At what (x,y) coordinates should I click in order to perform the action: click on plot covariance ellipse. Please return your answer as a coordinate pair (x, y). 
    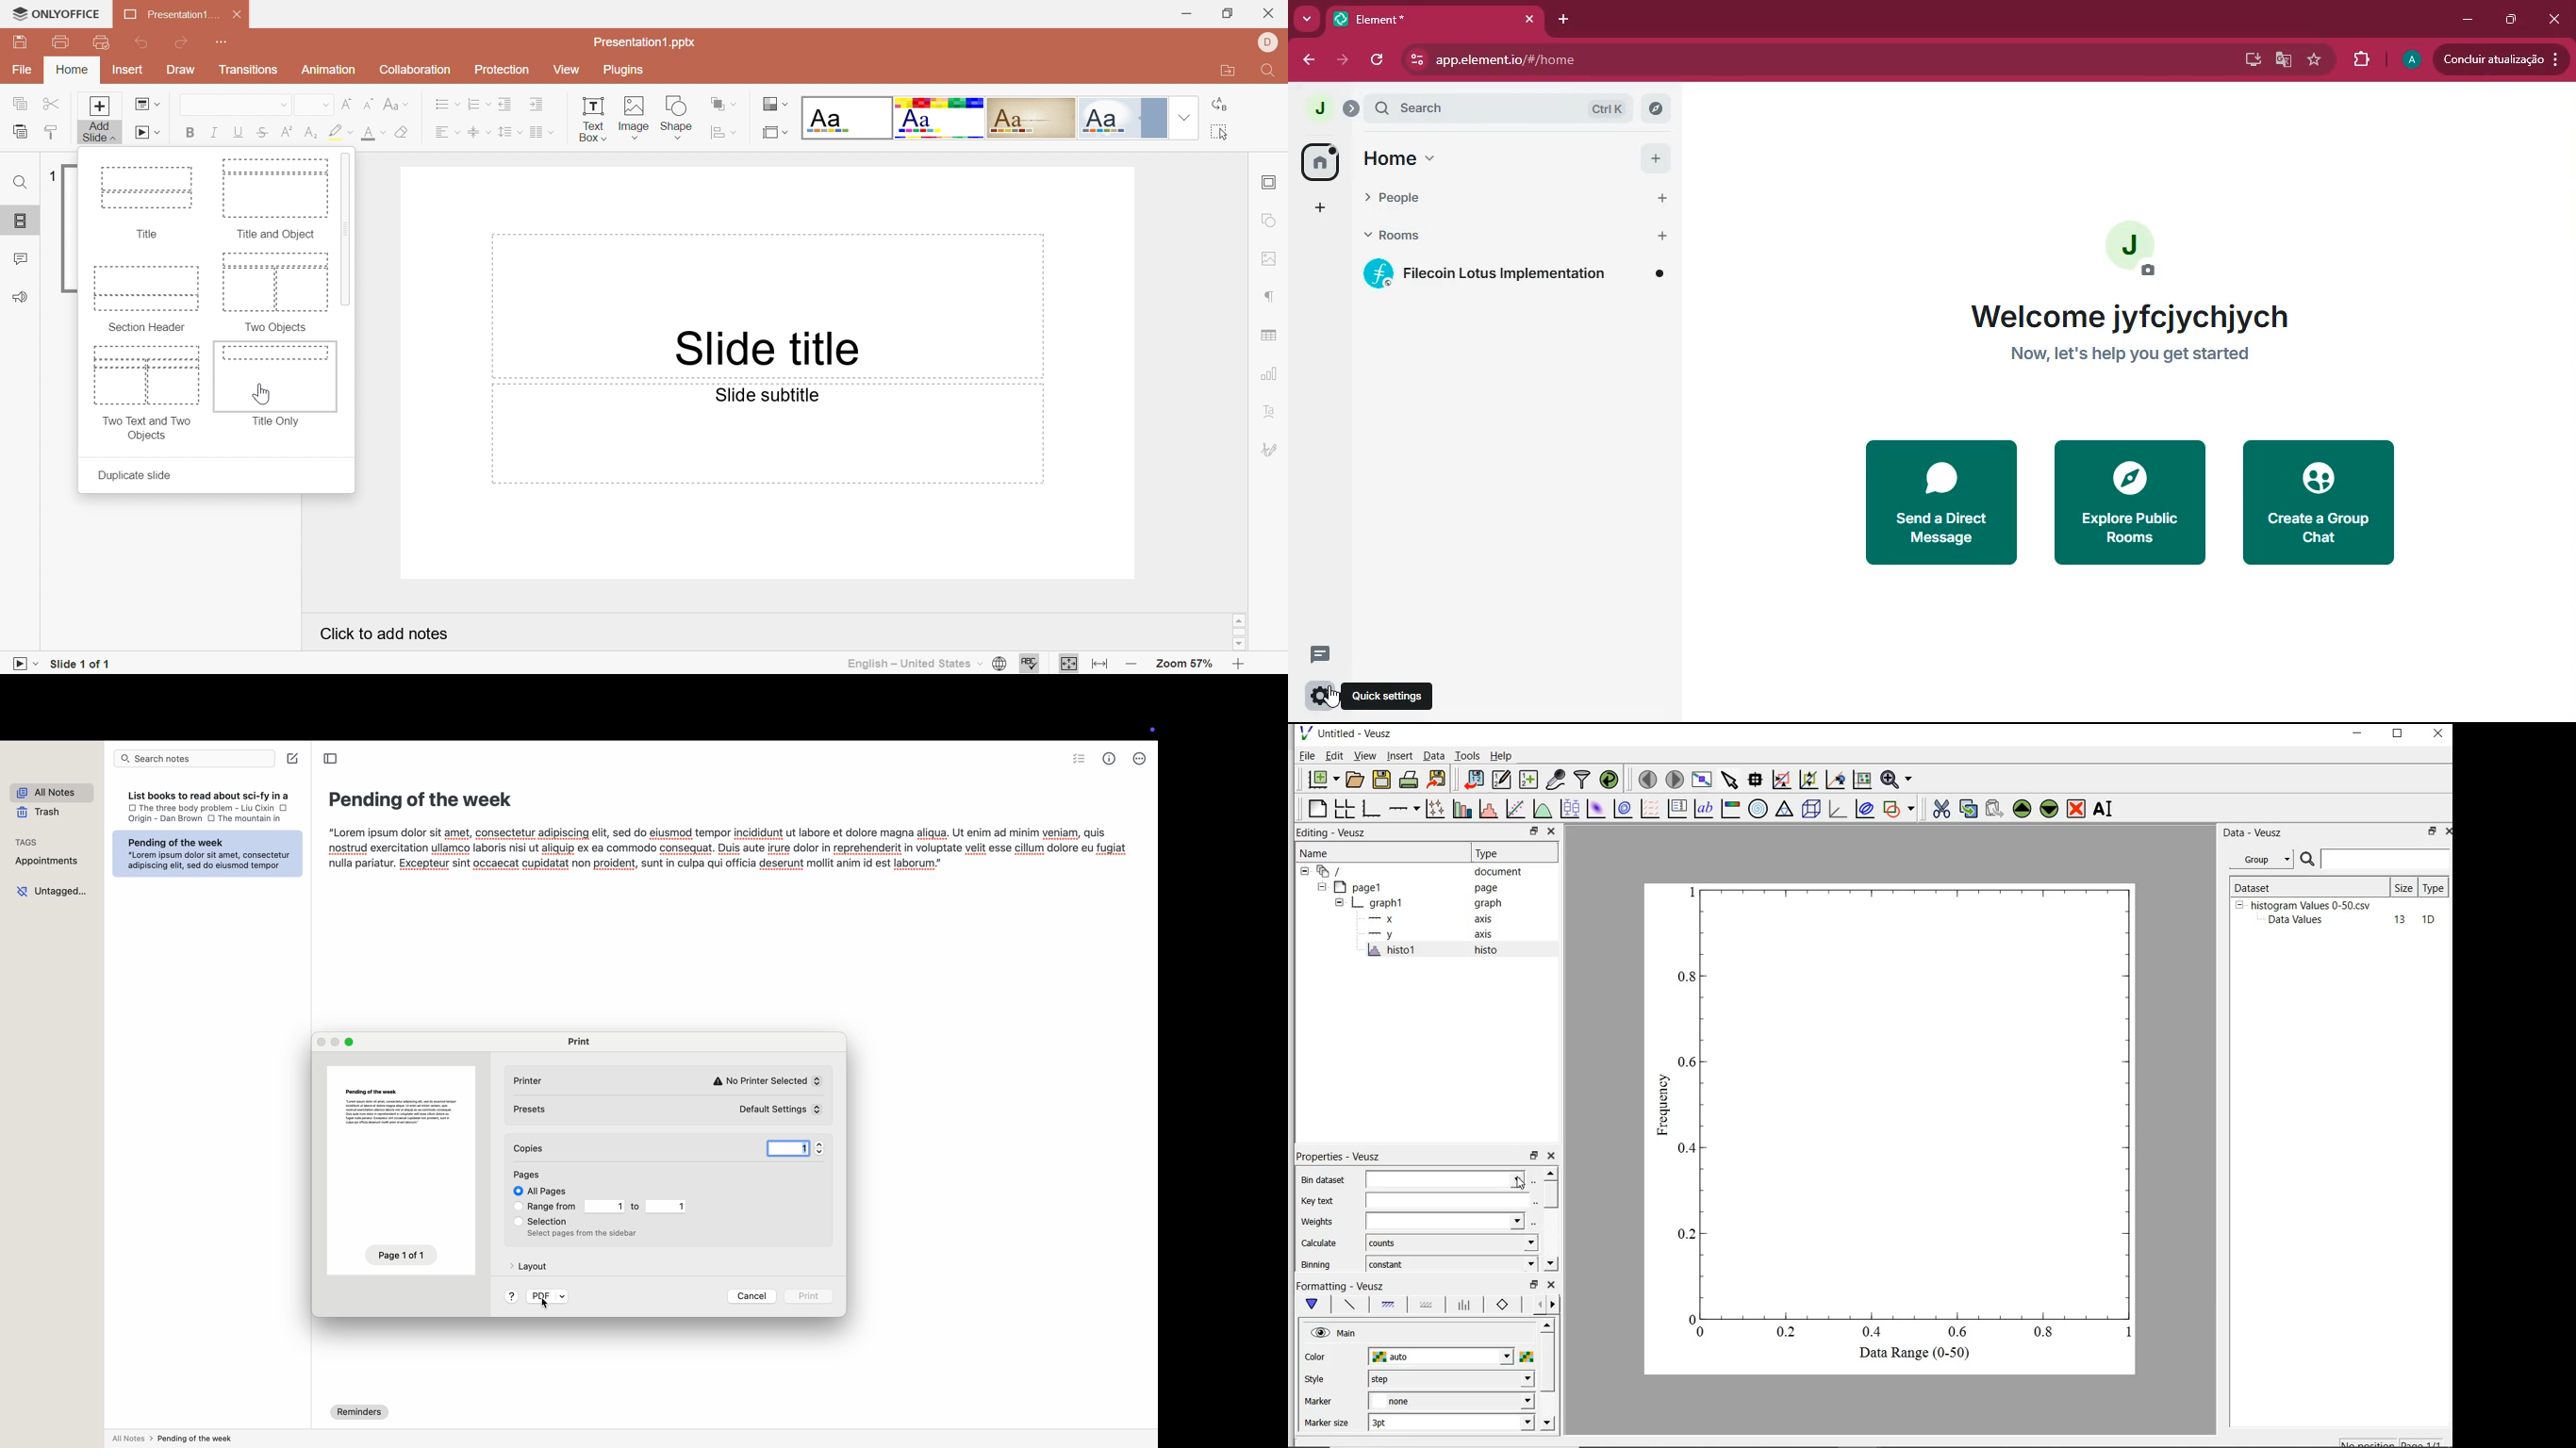
    Looking at the image, I should click on (1865, 811).